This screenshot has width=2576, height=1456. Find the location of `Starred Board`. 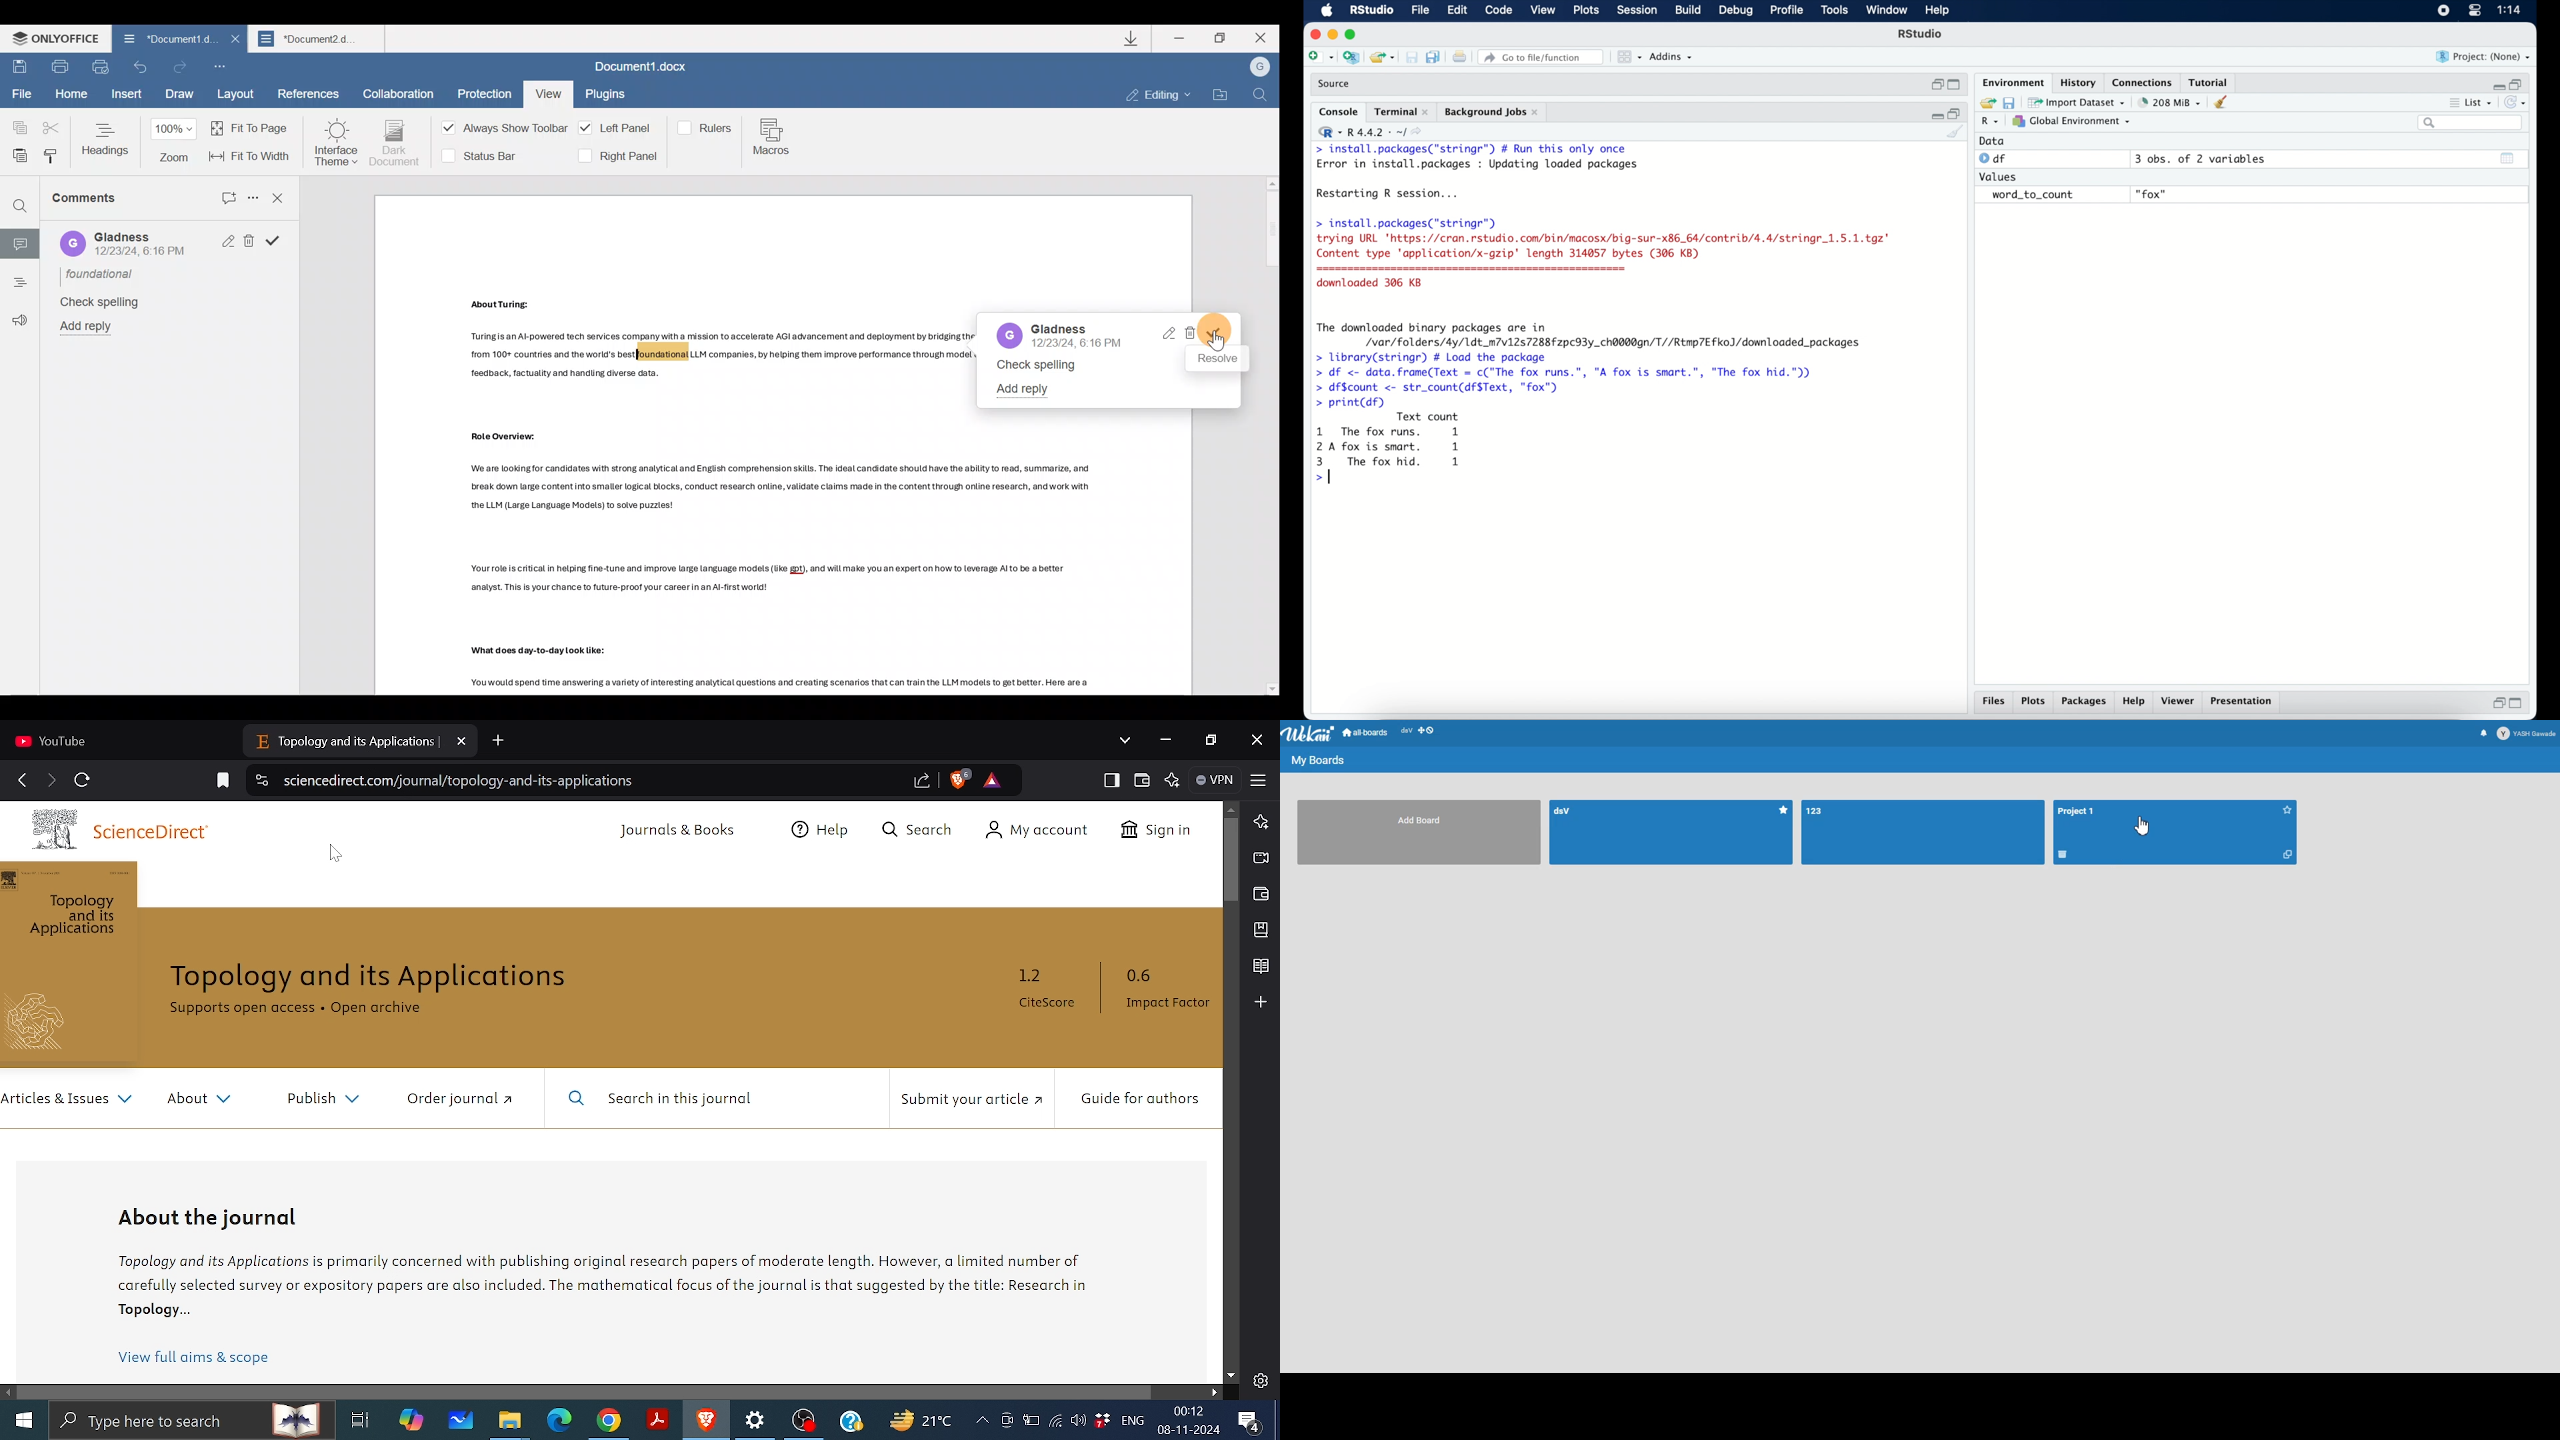

Starred Board is located at coordinates (1783, 810).